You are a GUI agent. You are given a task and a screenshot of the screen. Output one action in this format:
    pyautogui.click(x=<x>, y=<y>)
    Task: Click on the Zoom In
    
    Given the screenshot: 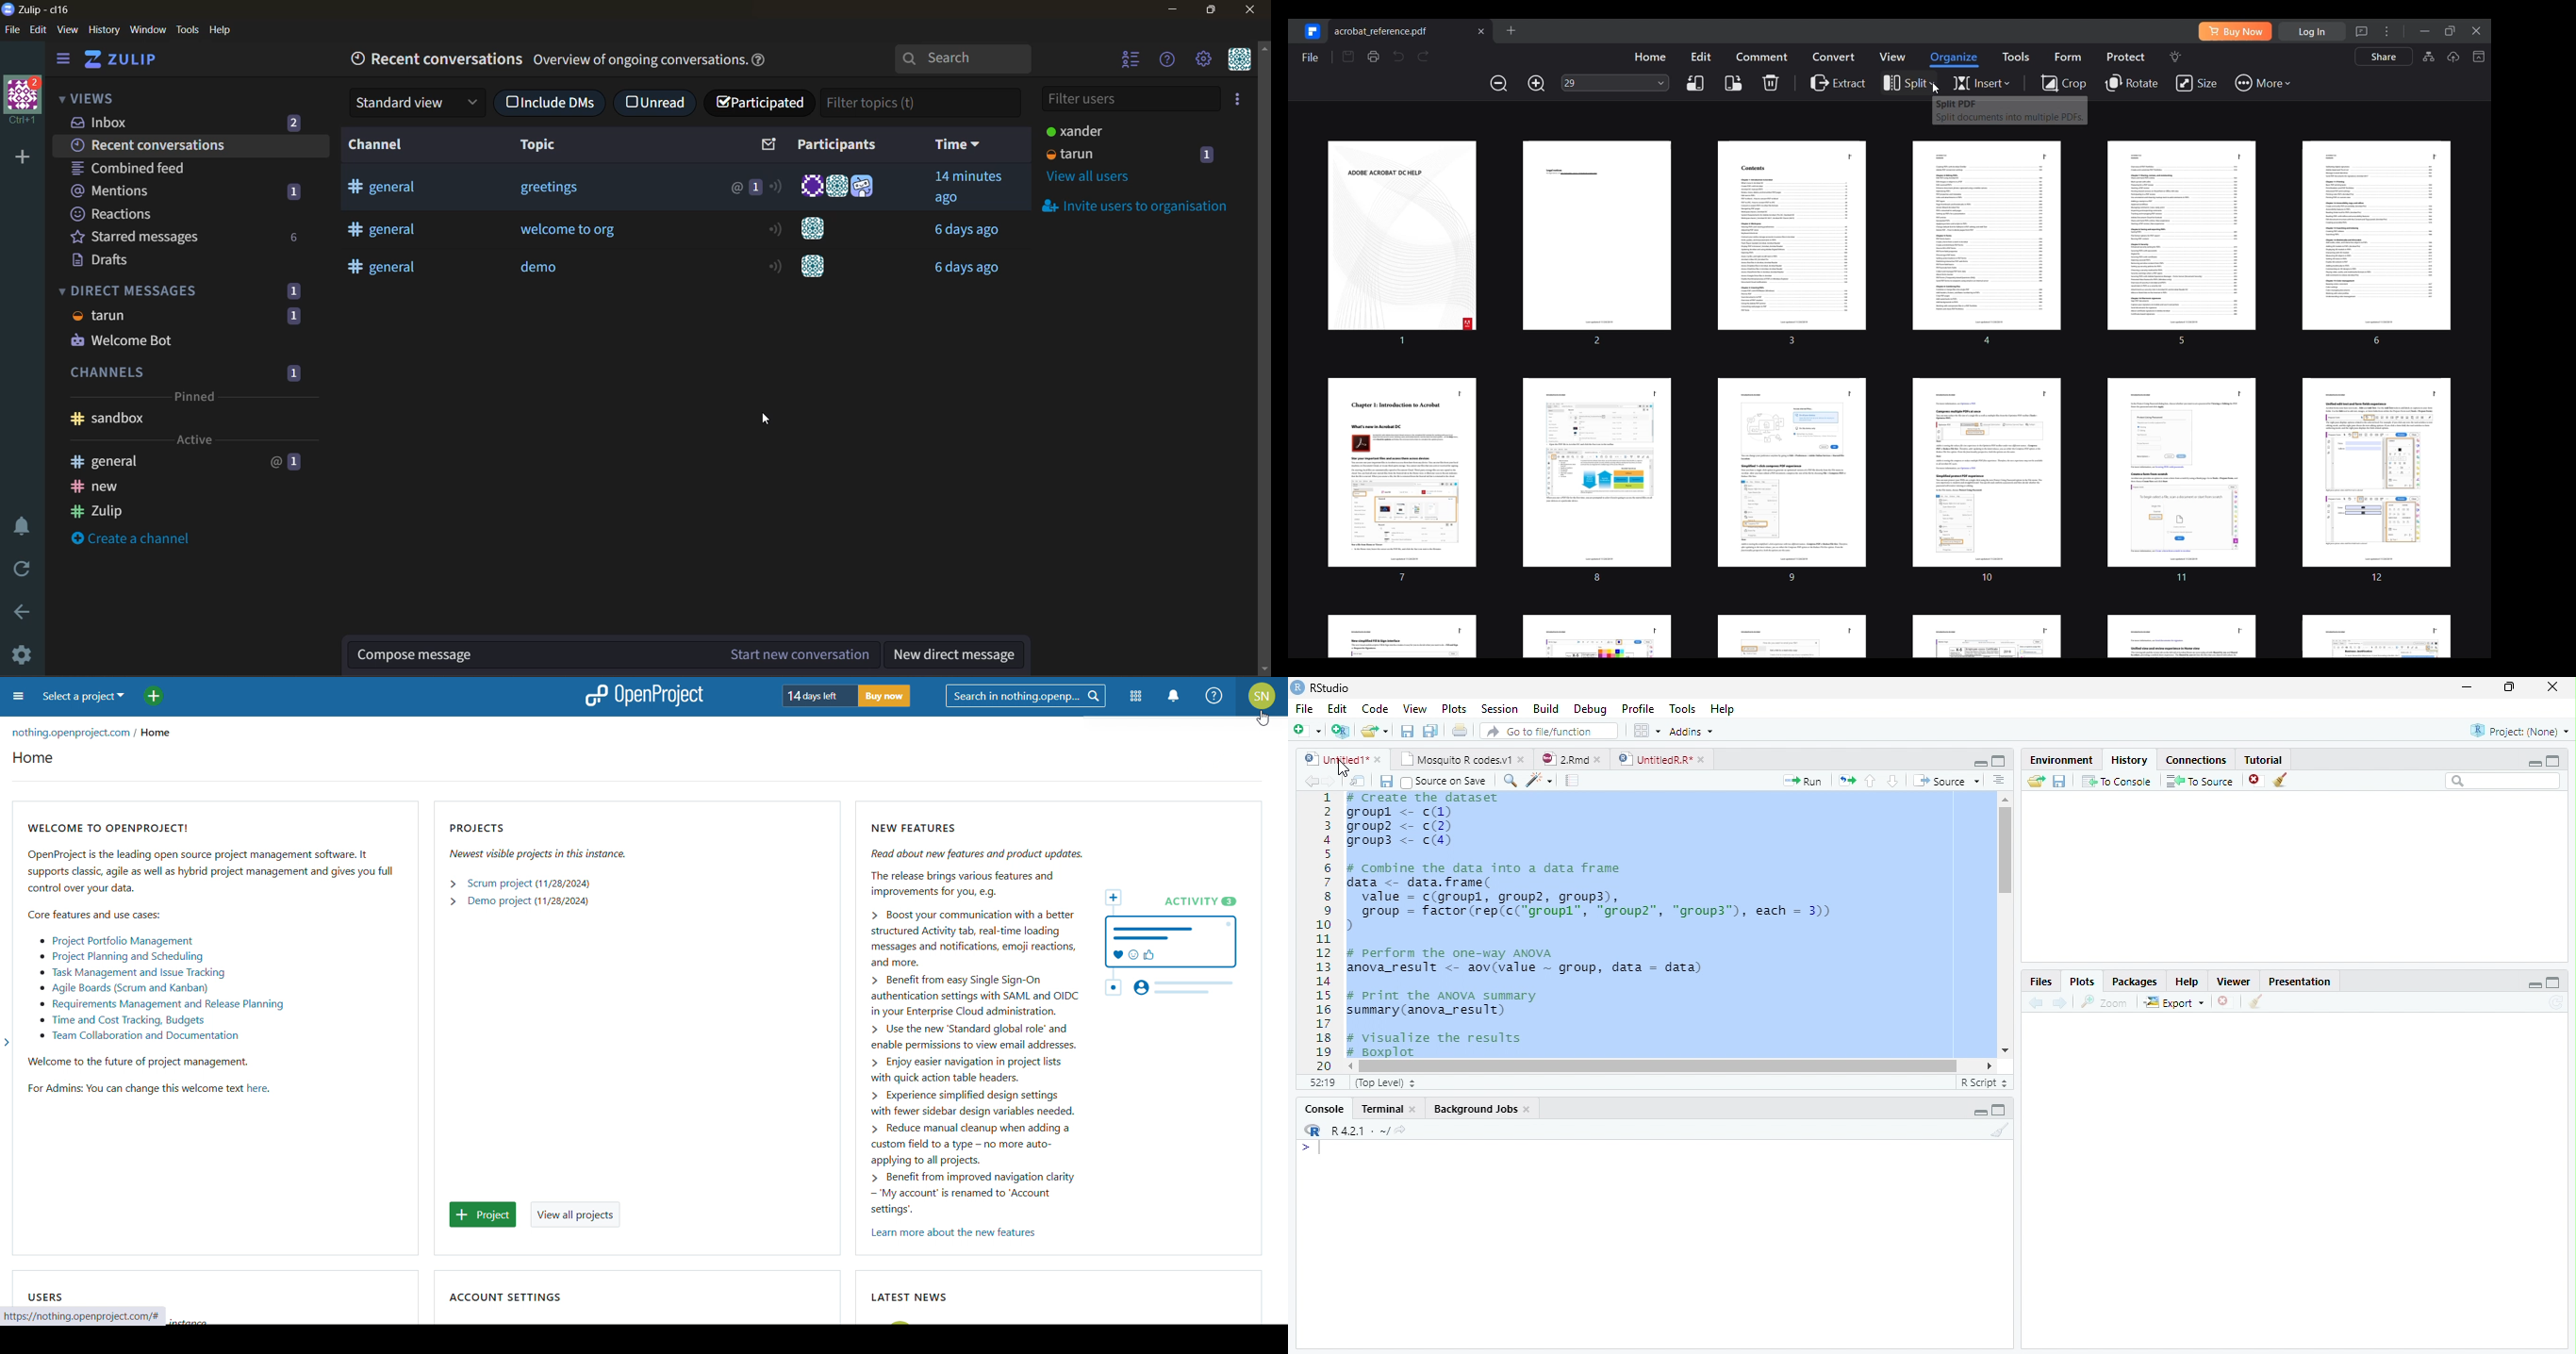 What is the action you would take?
    pyautogui.click(x=1509, y=782)
    